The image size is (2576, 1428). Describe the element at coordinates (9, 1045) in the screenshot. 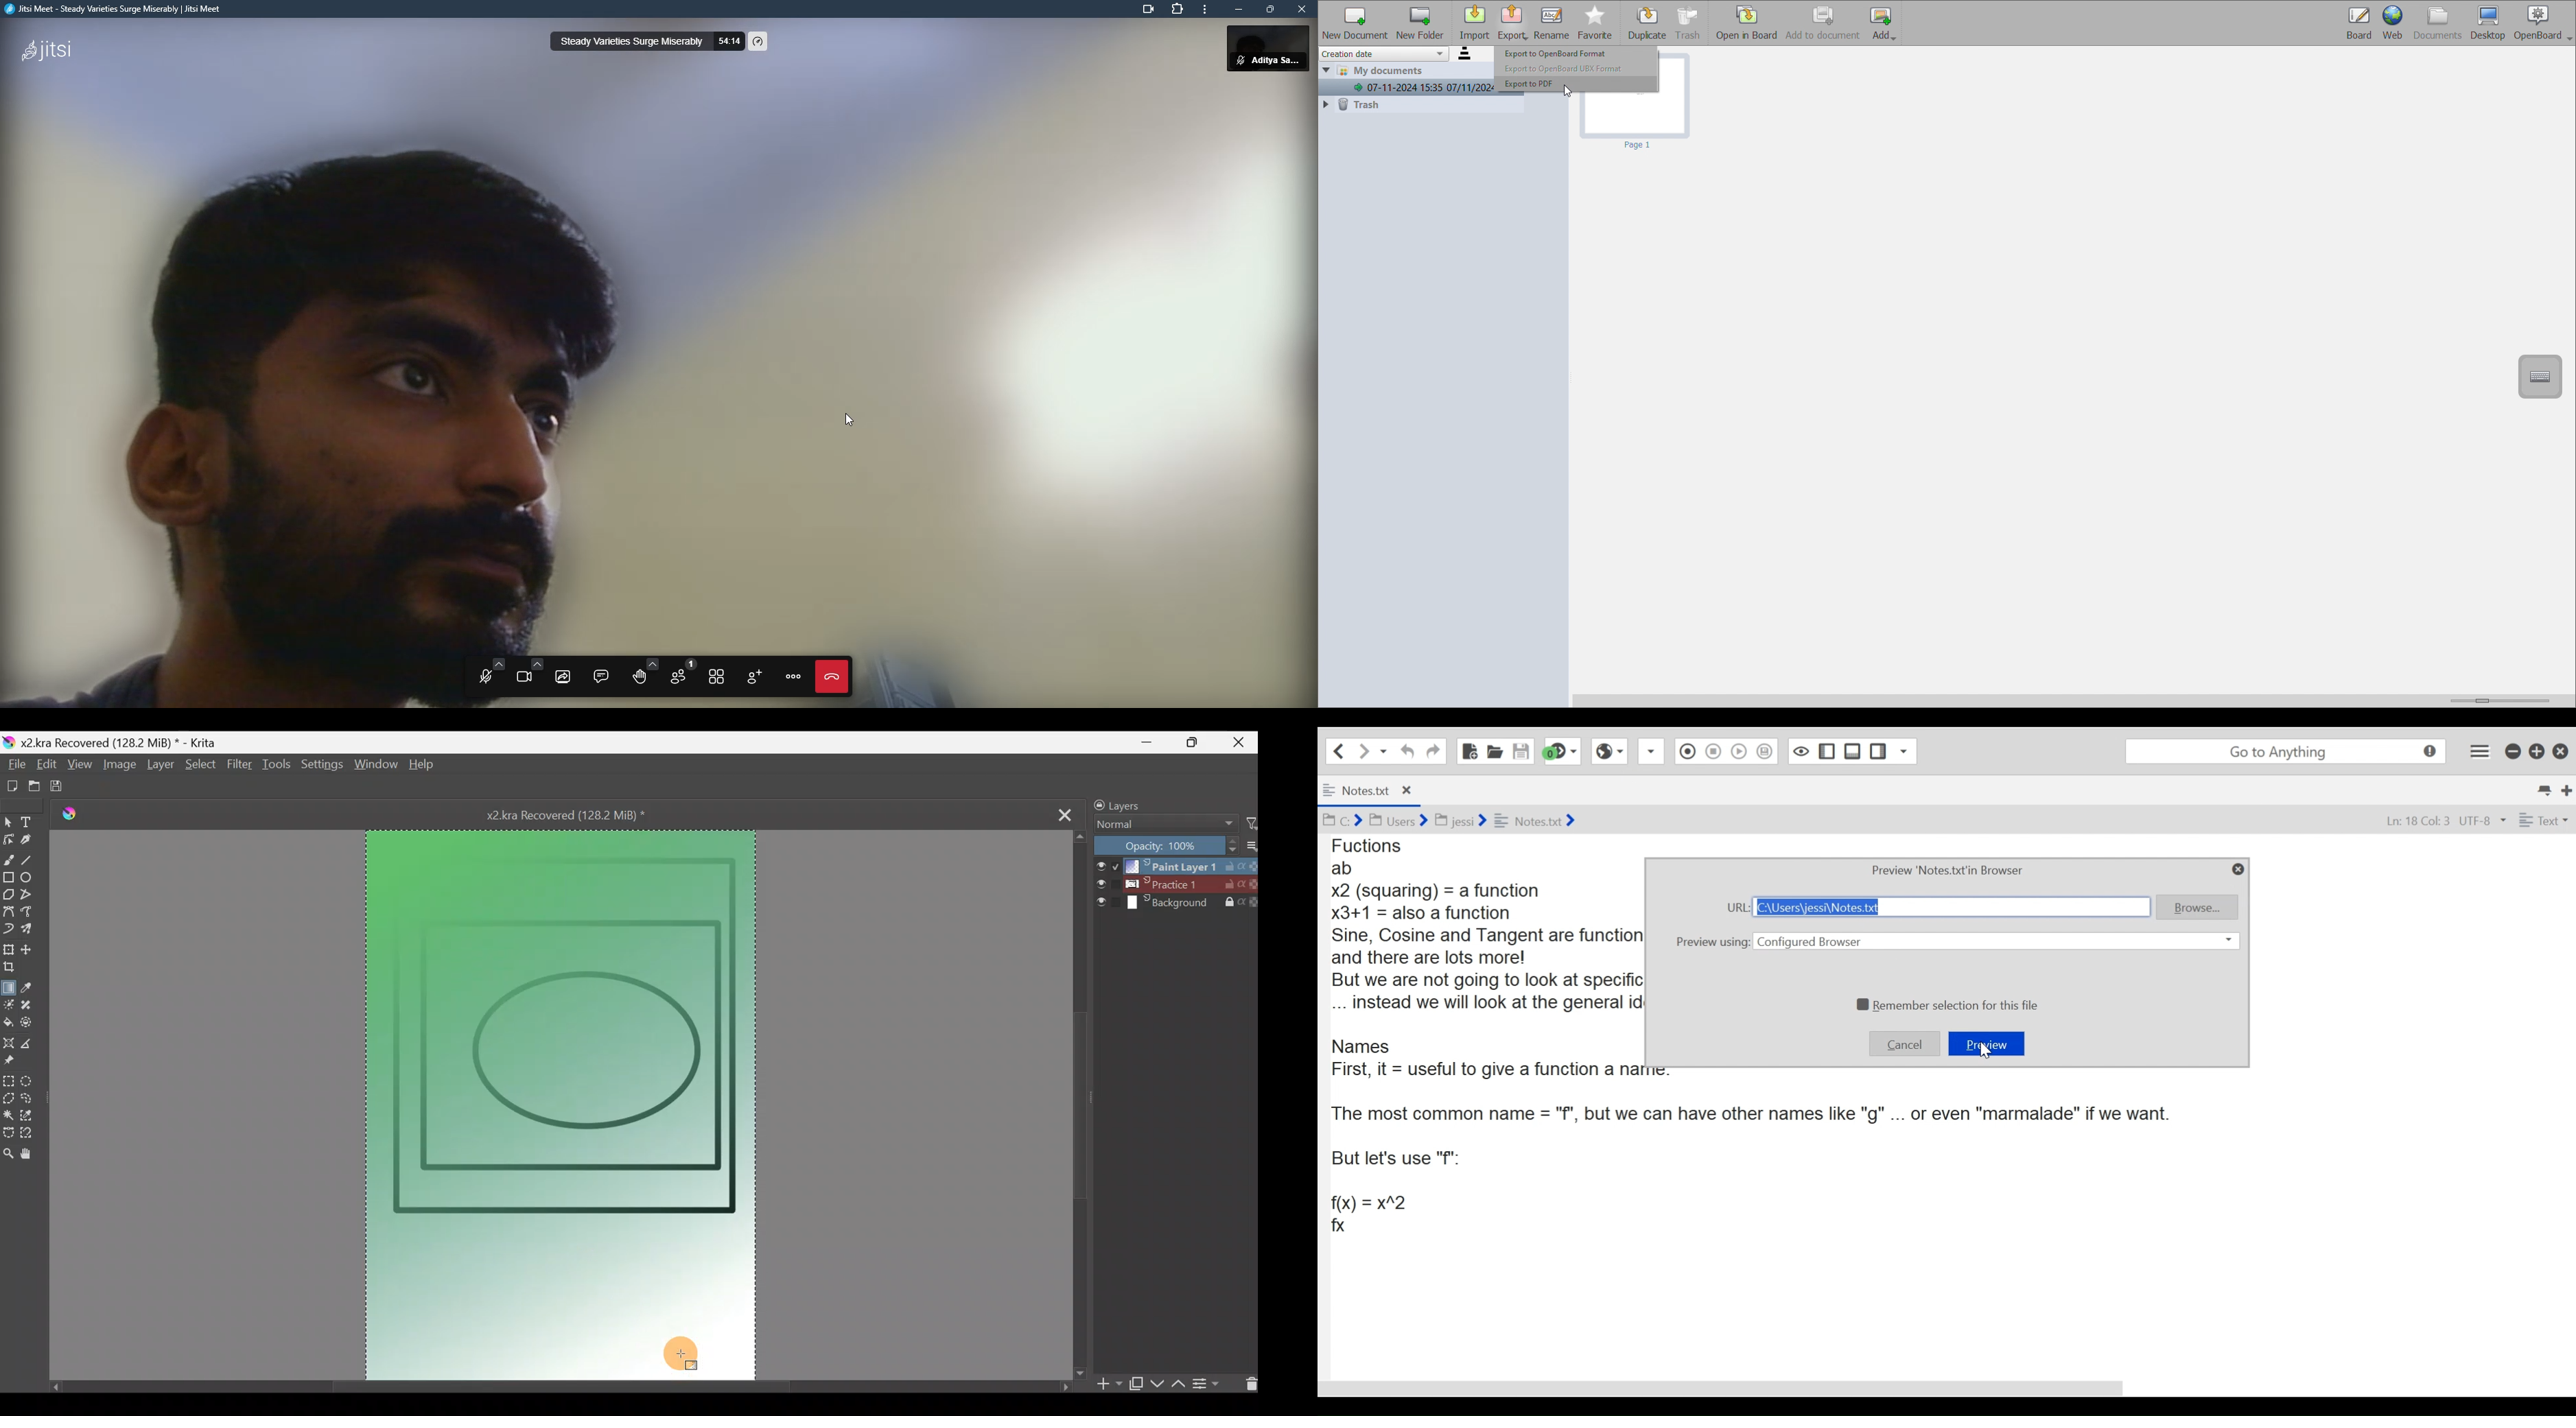

I see `Assistant tool` at that location.